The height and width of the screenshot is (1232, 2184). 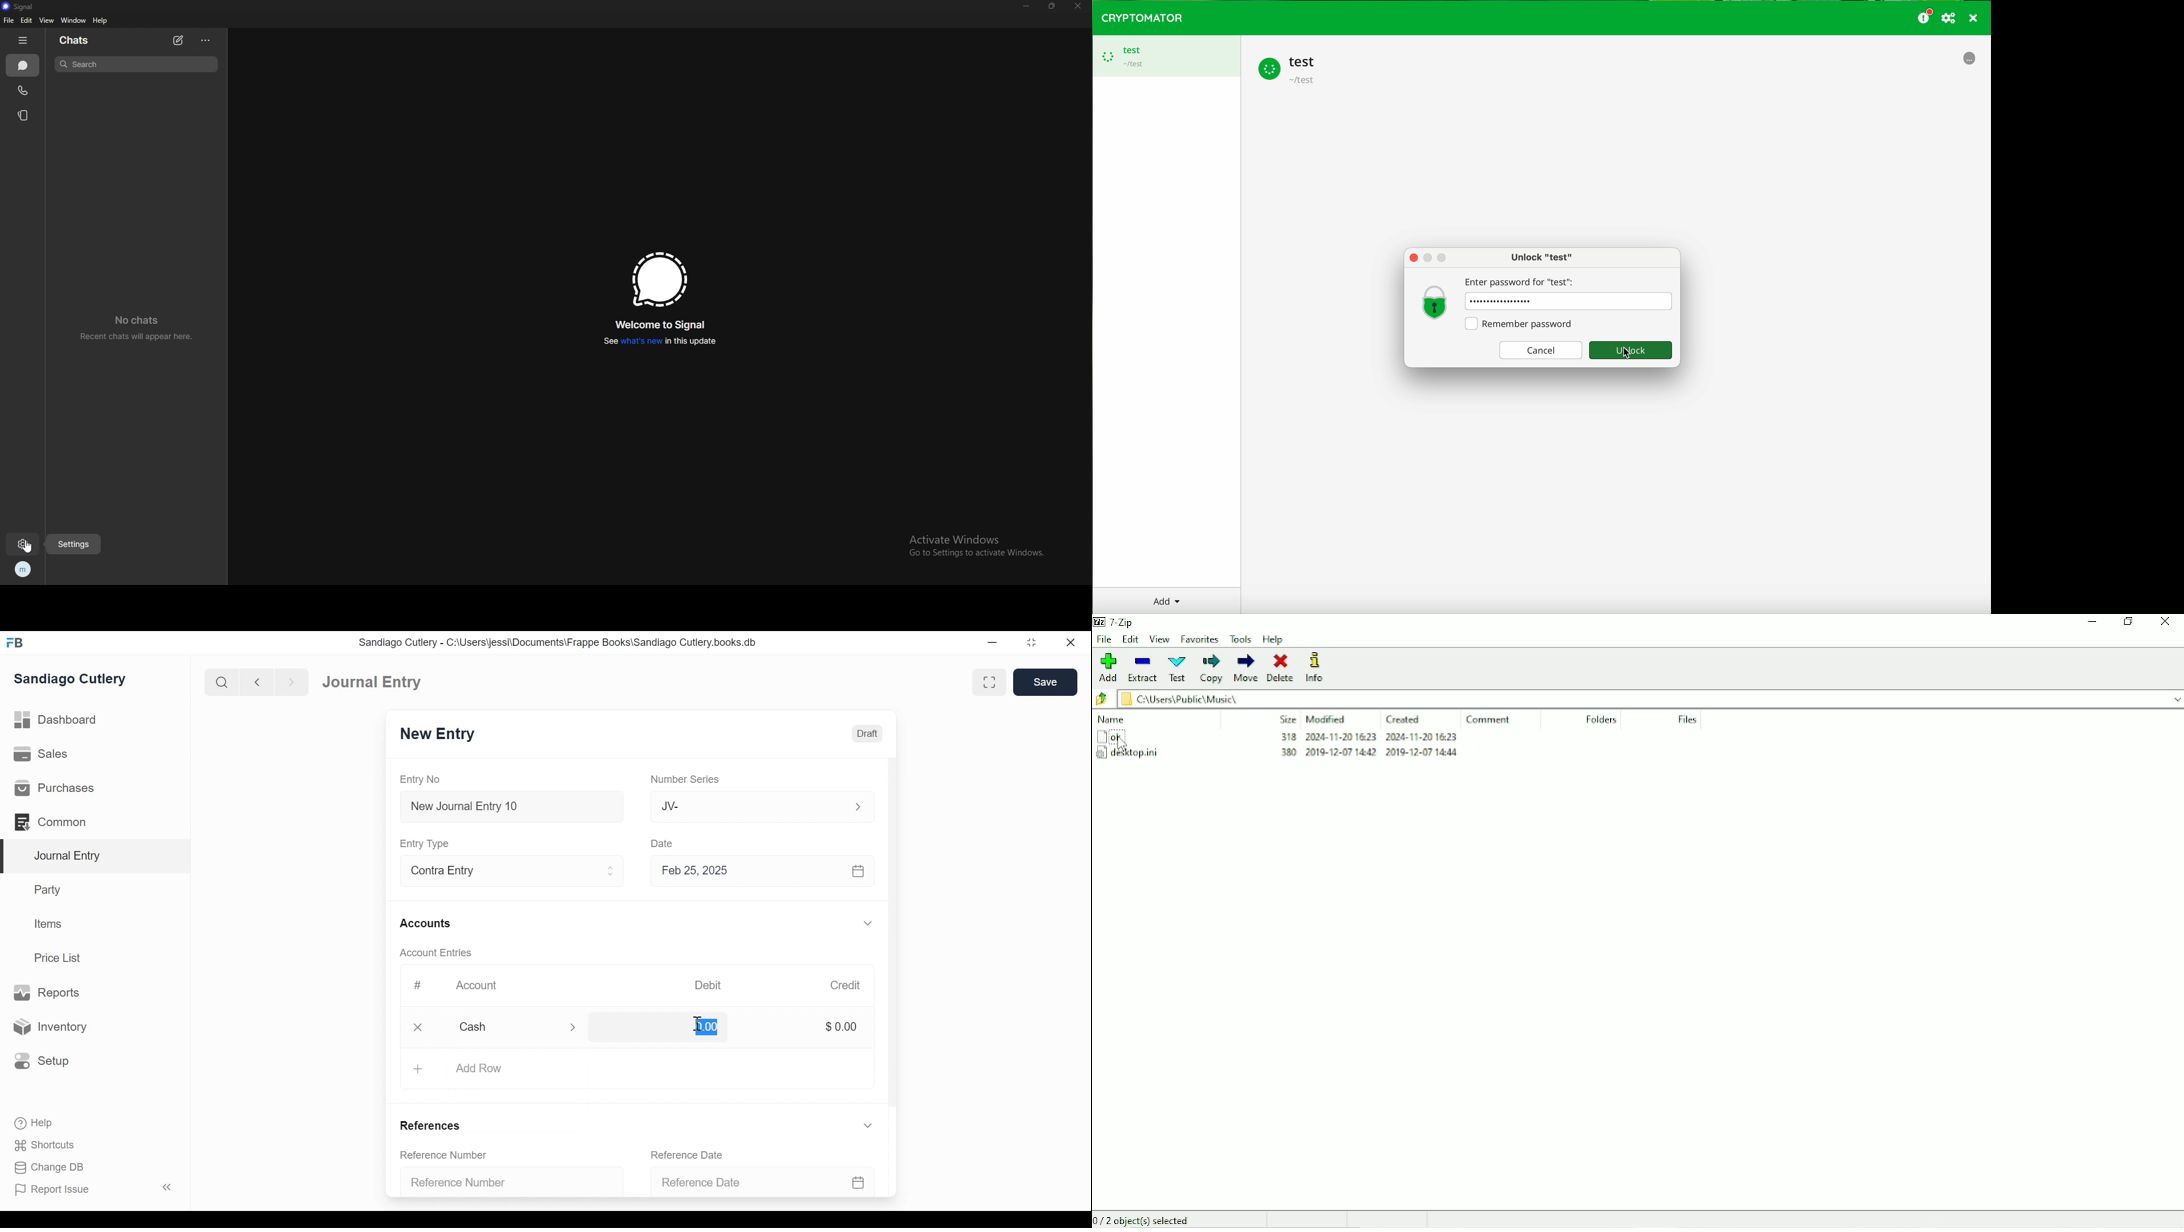 I want to click on Expand, so click(x=868, y=924).